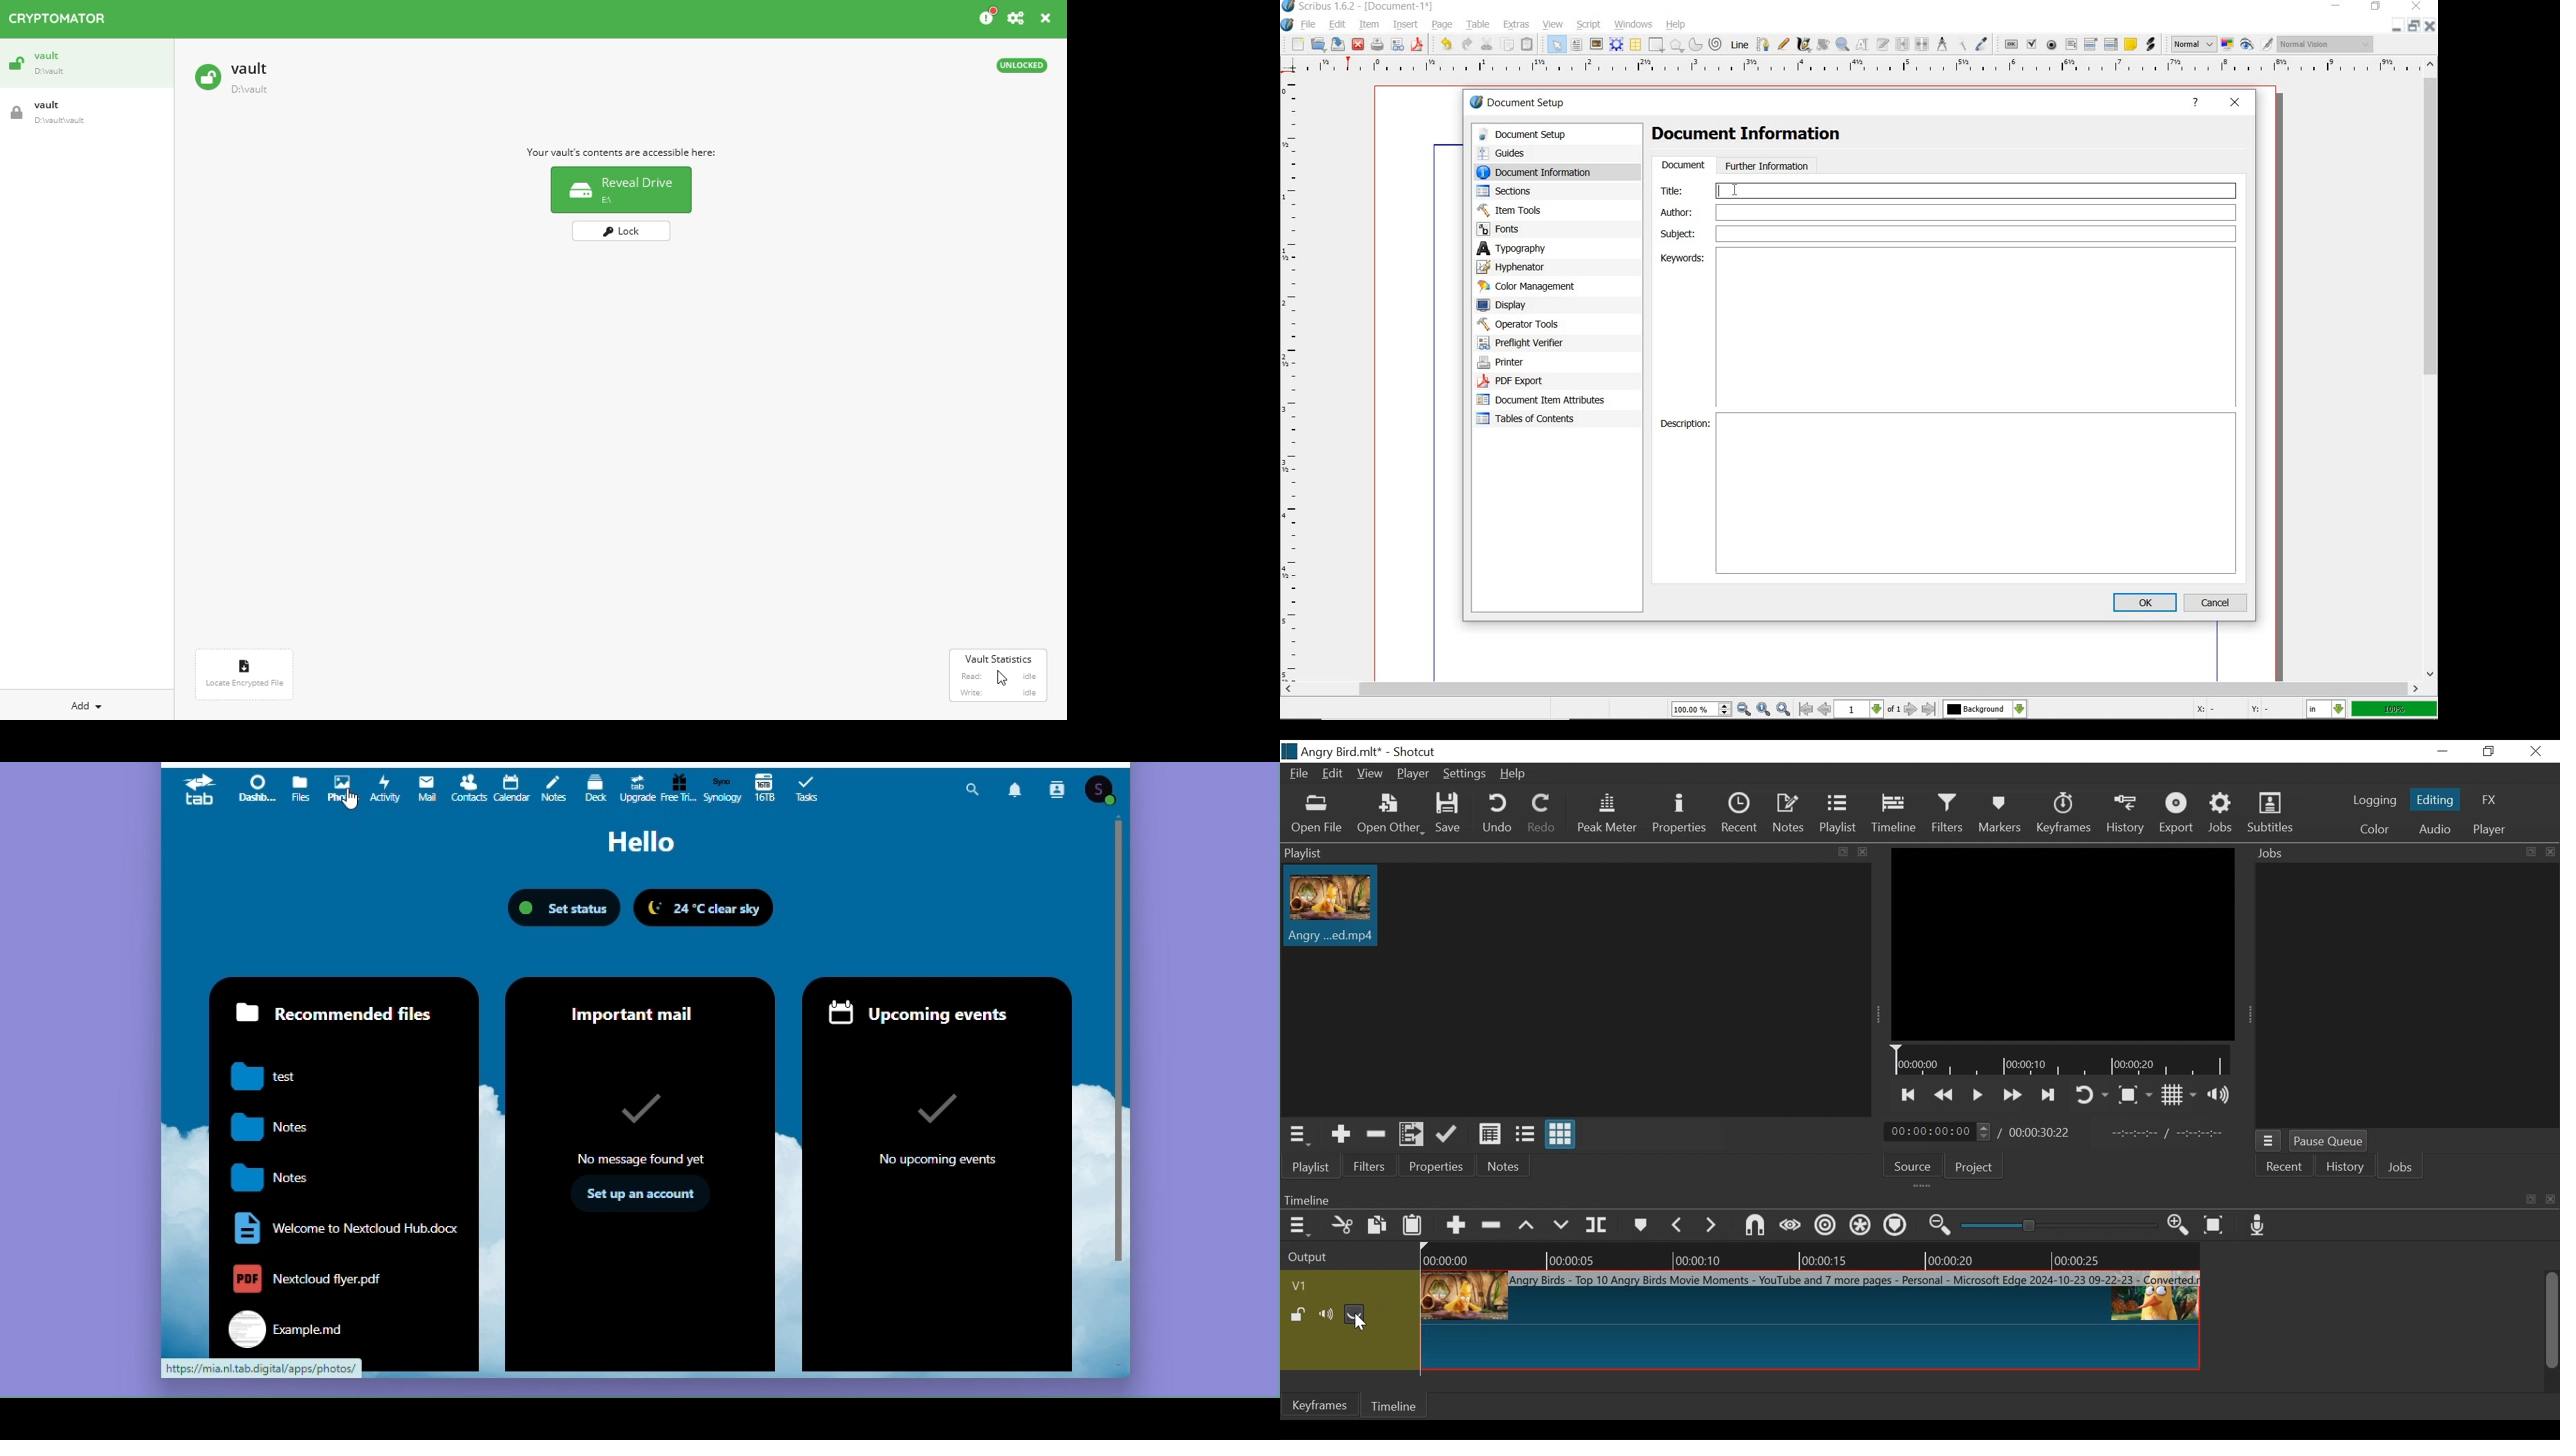 The height and width of the screenshot is (1456, 2576). Describe the element at coordinates (2145, 602) in the screenshot. I see `ok` at that location.